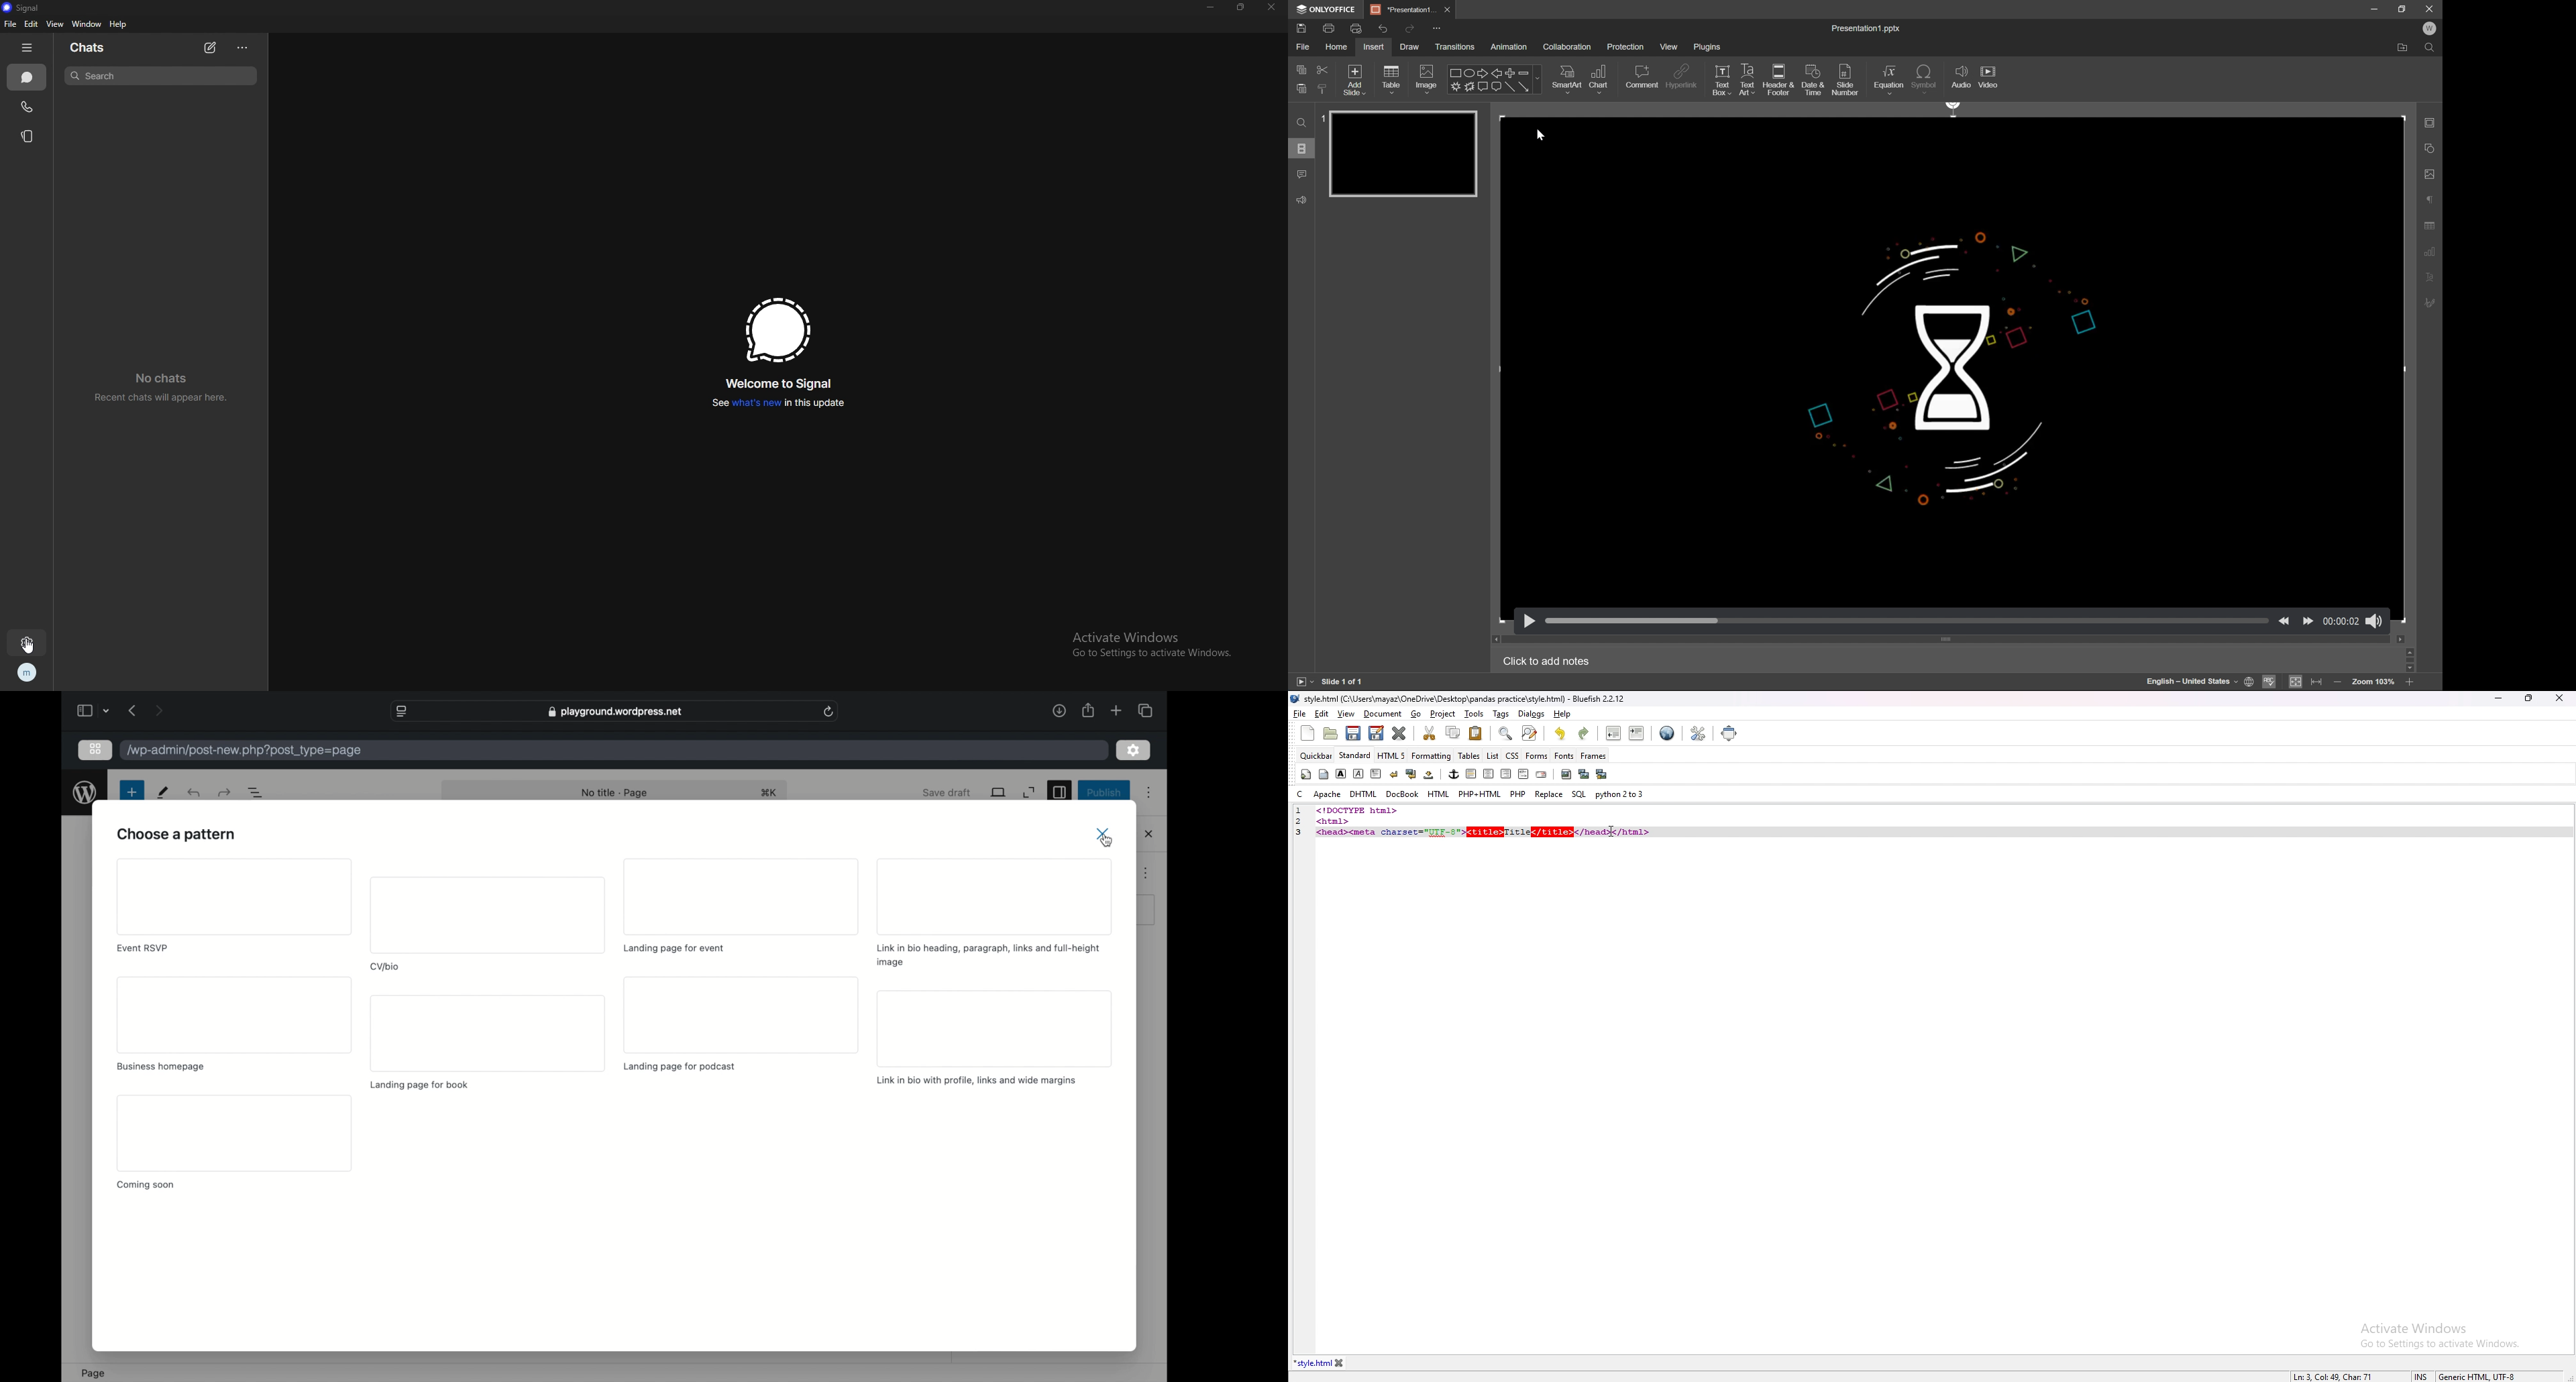  I want to click on left indent, so click(1470, 774).